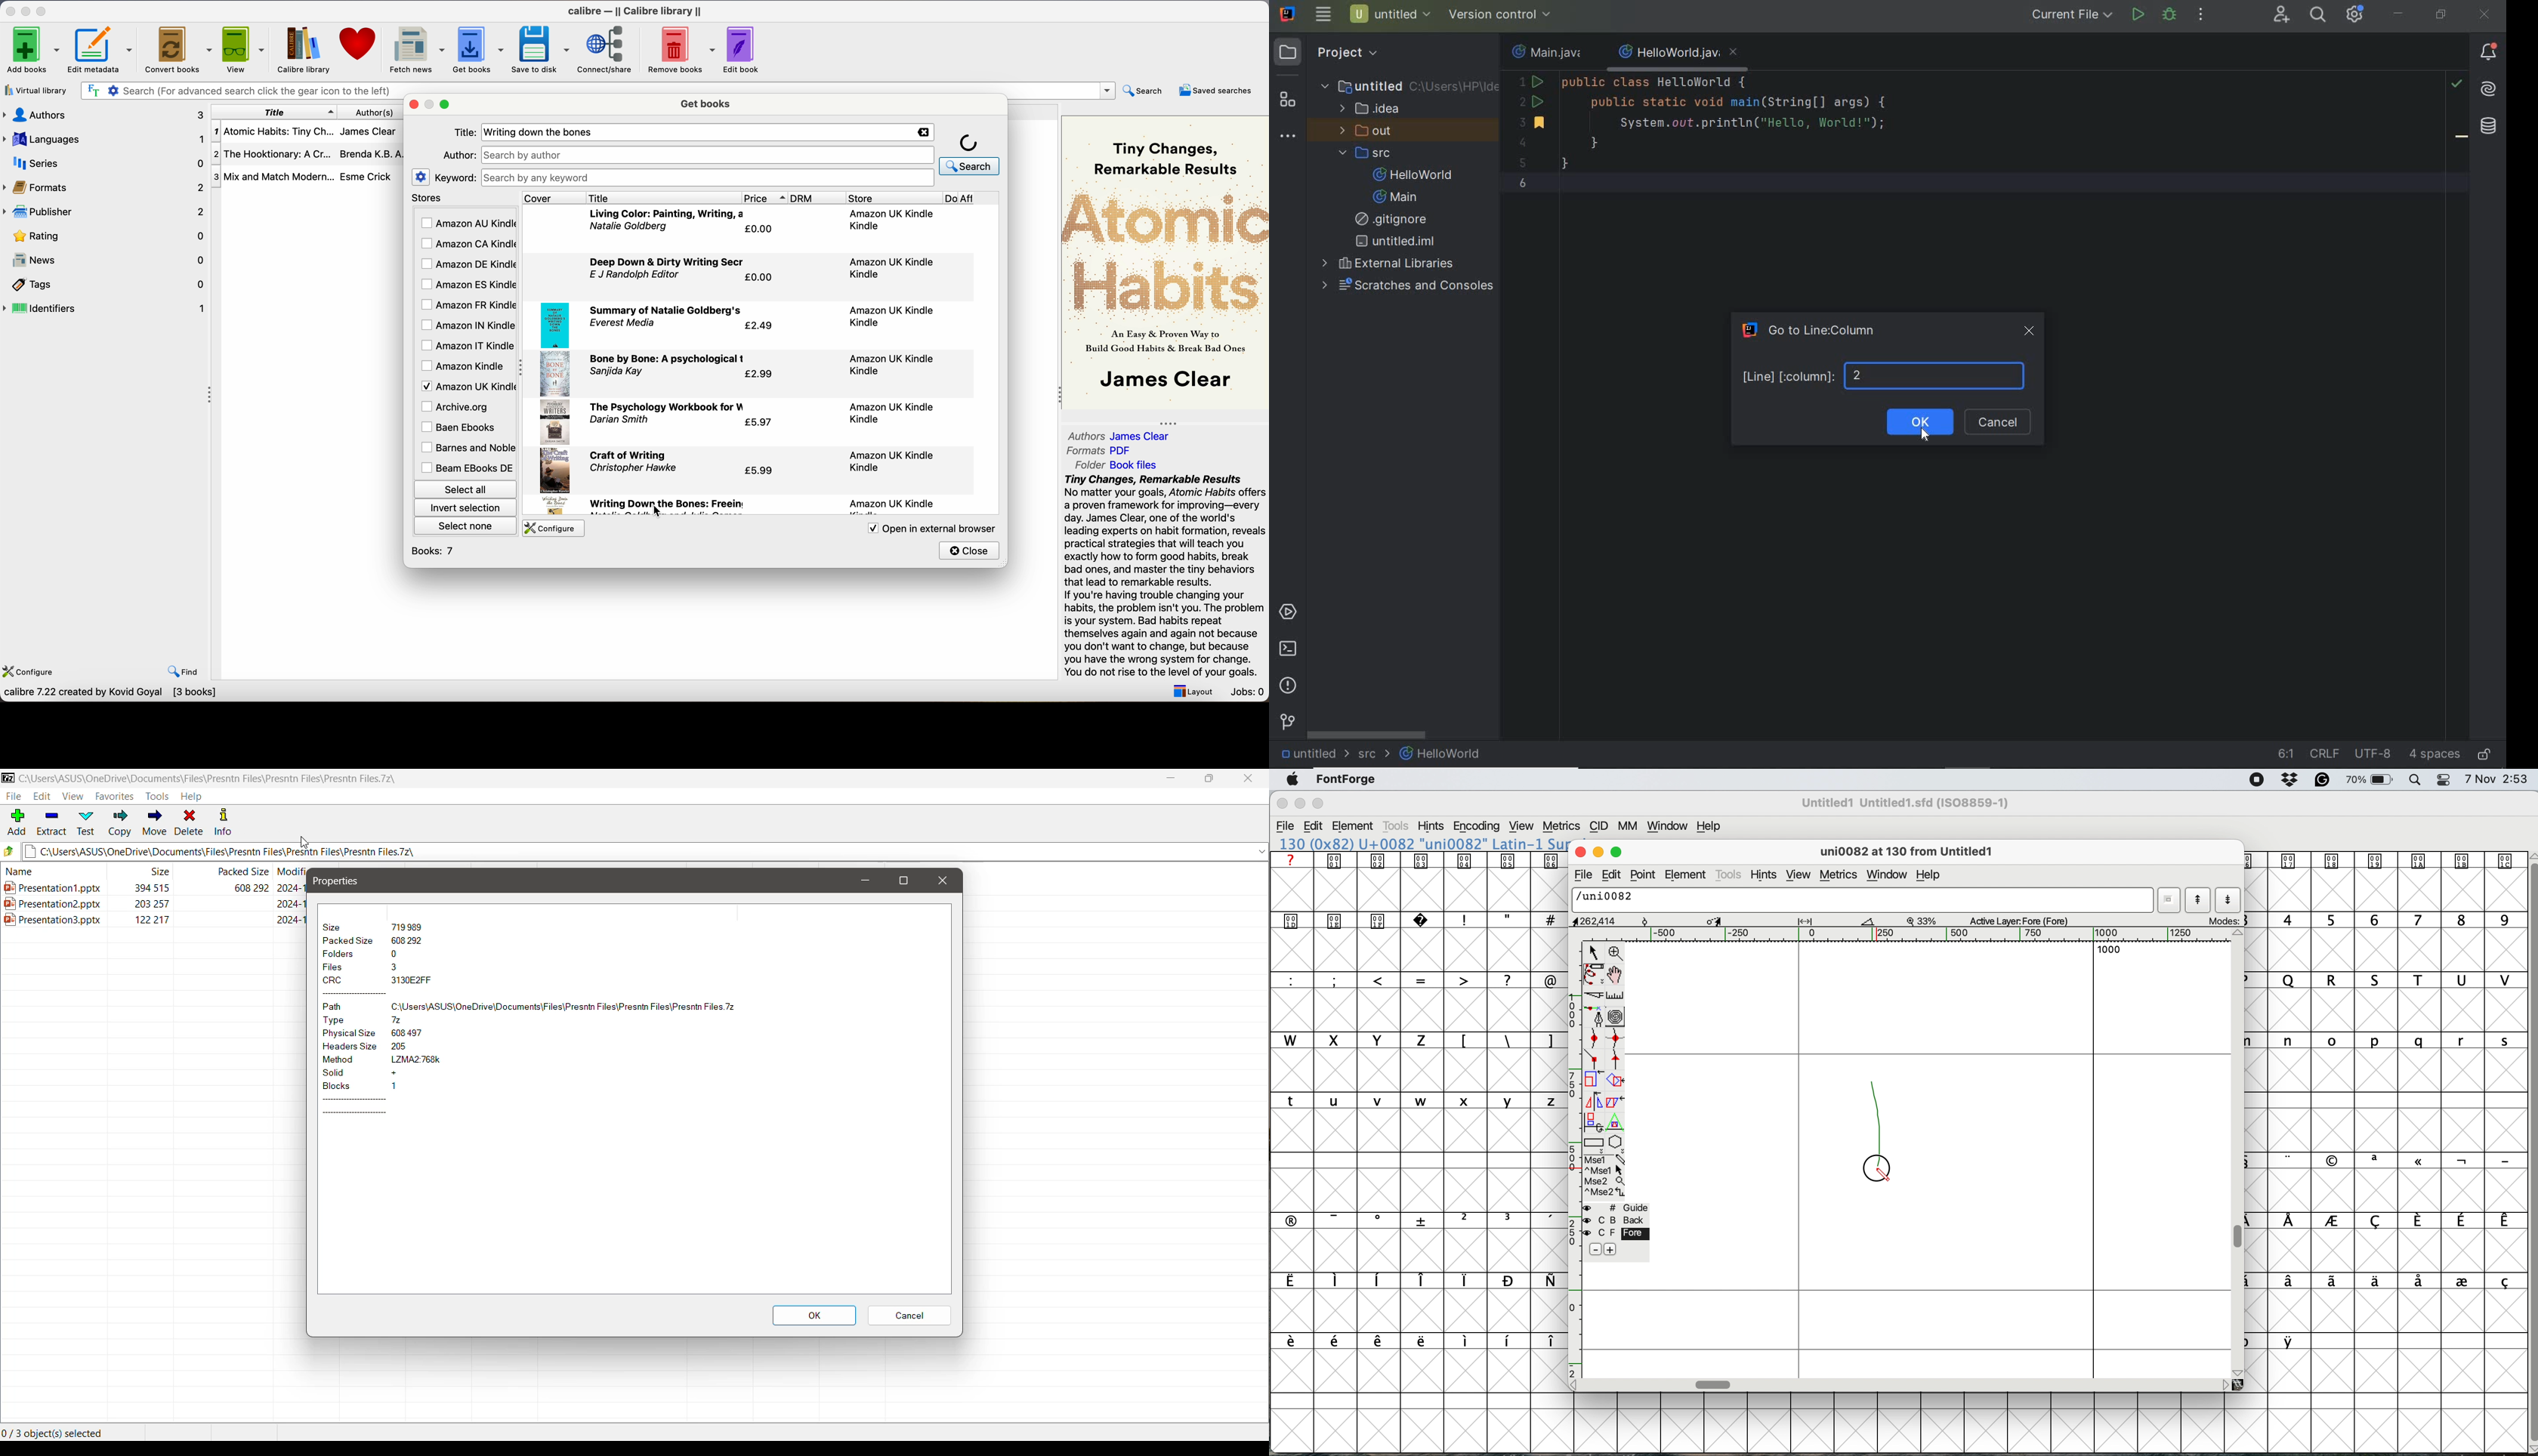  What do you see at coordinates (1617, 1062) in the screenshot?
I see `add a tangent point` at bounding box center [1617, 1062].